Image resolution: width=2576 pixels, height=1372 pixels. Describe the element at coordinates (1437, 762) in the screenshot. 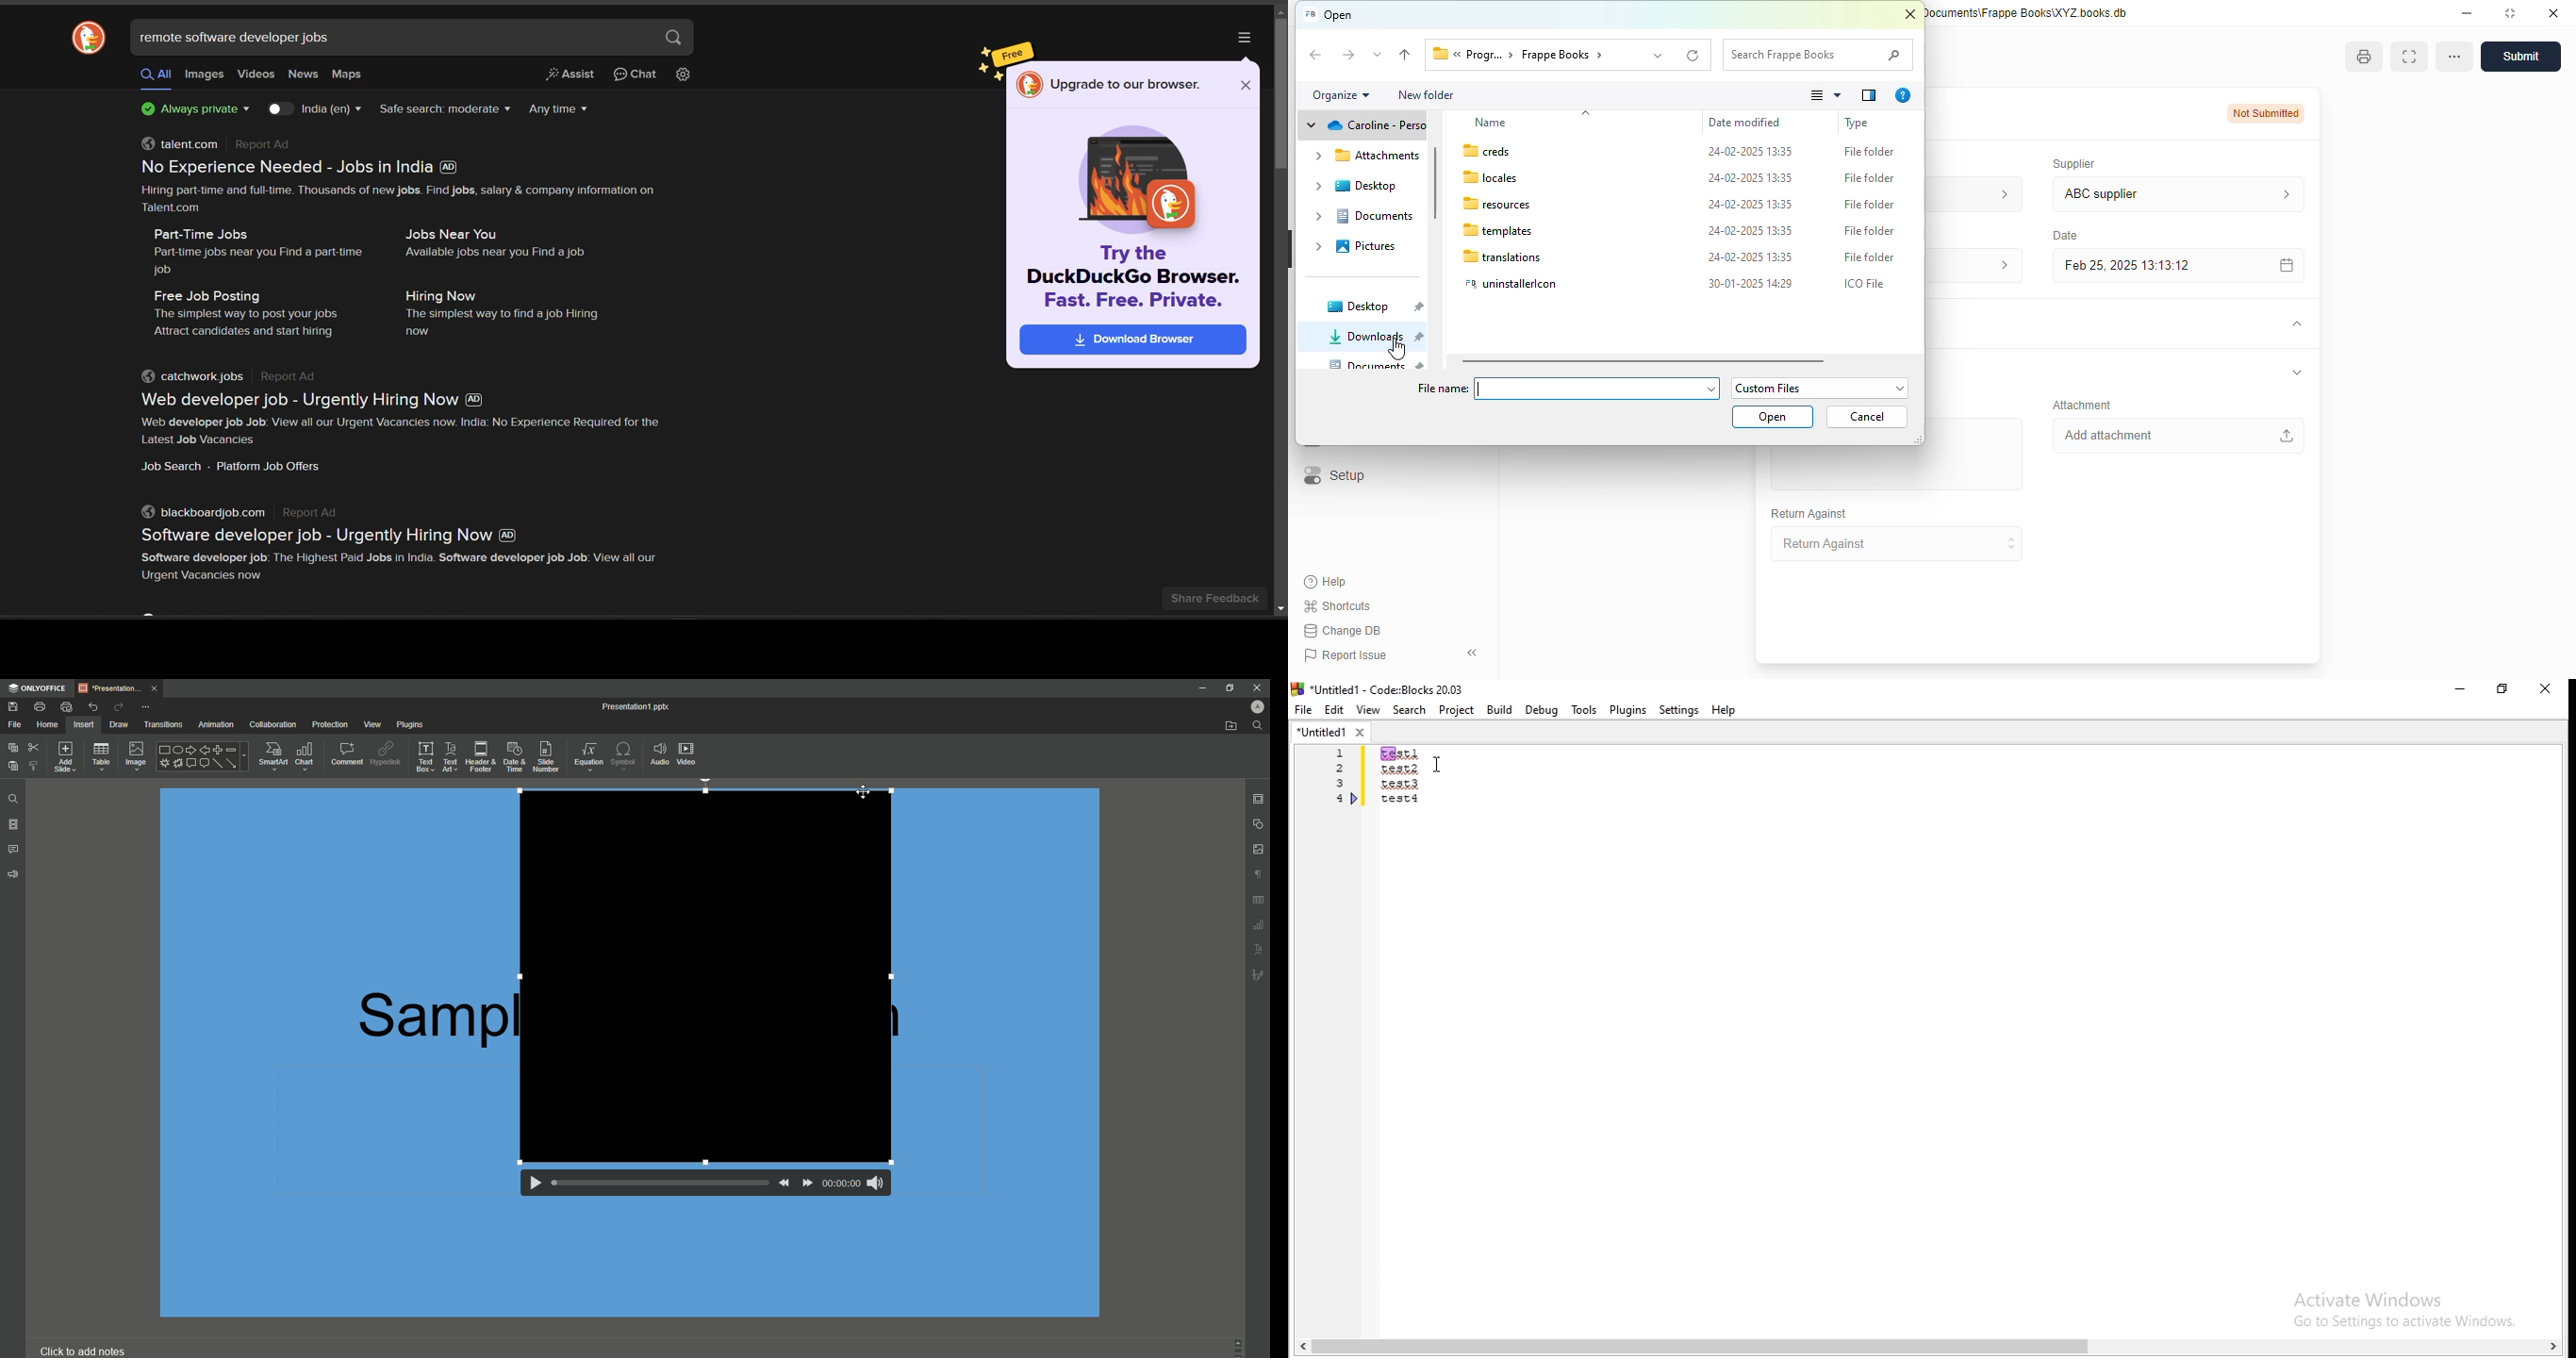

I see `cursor` at that location.